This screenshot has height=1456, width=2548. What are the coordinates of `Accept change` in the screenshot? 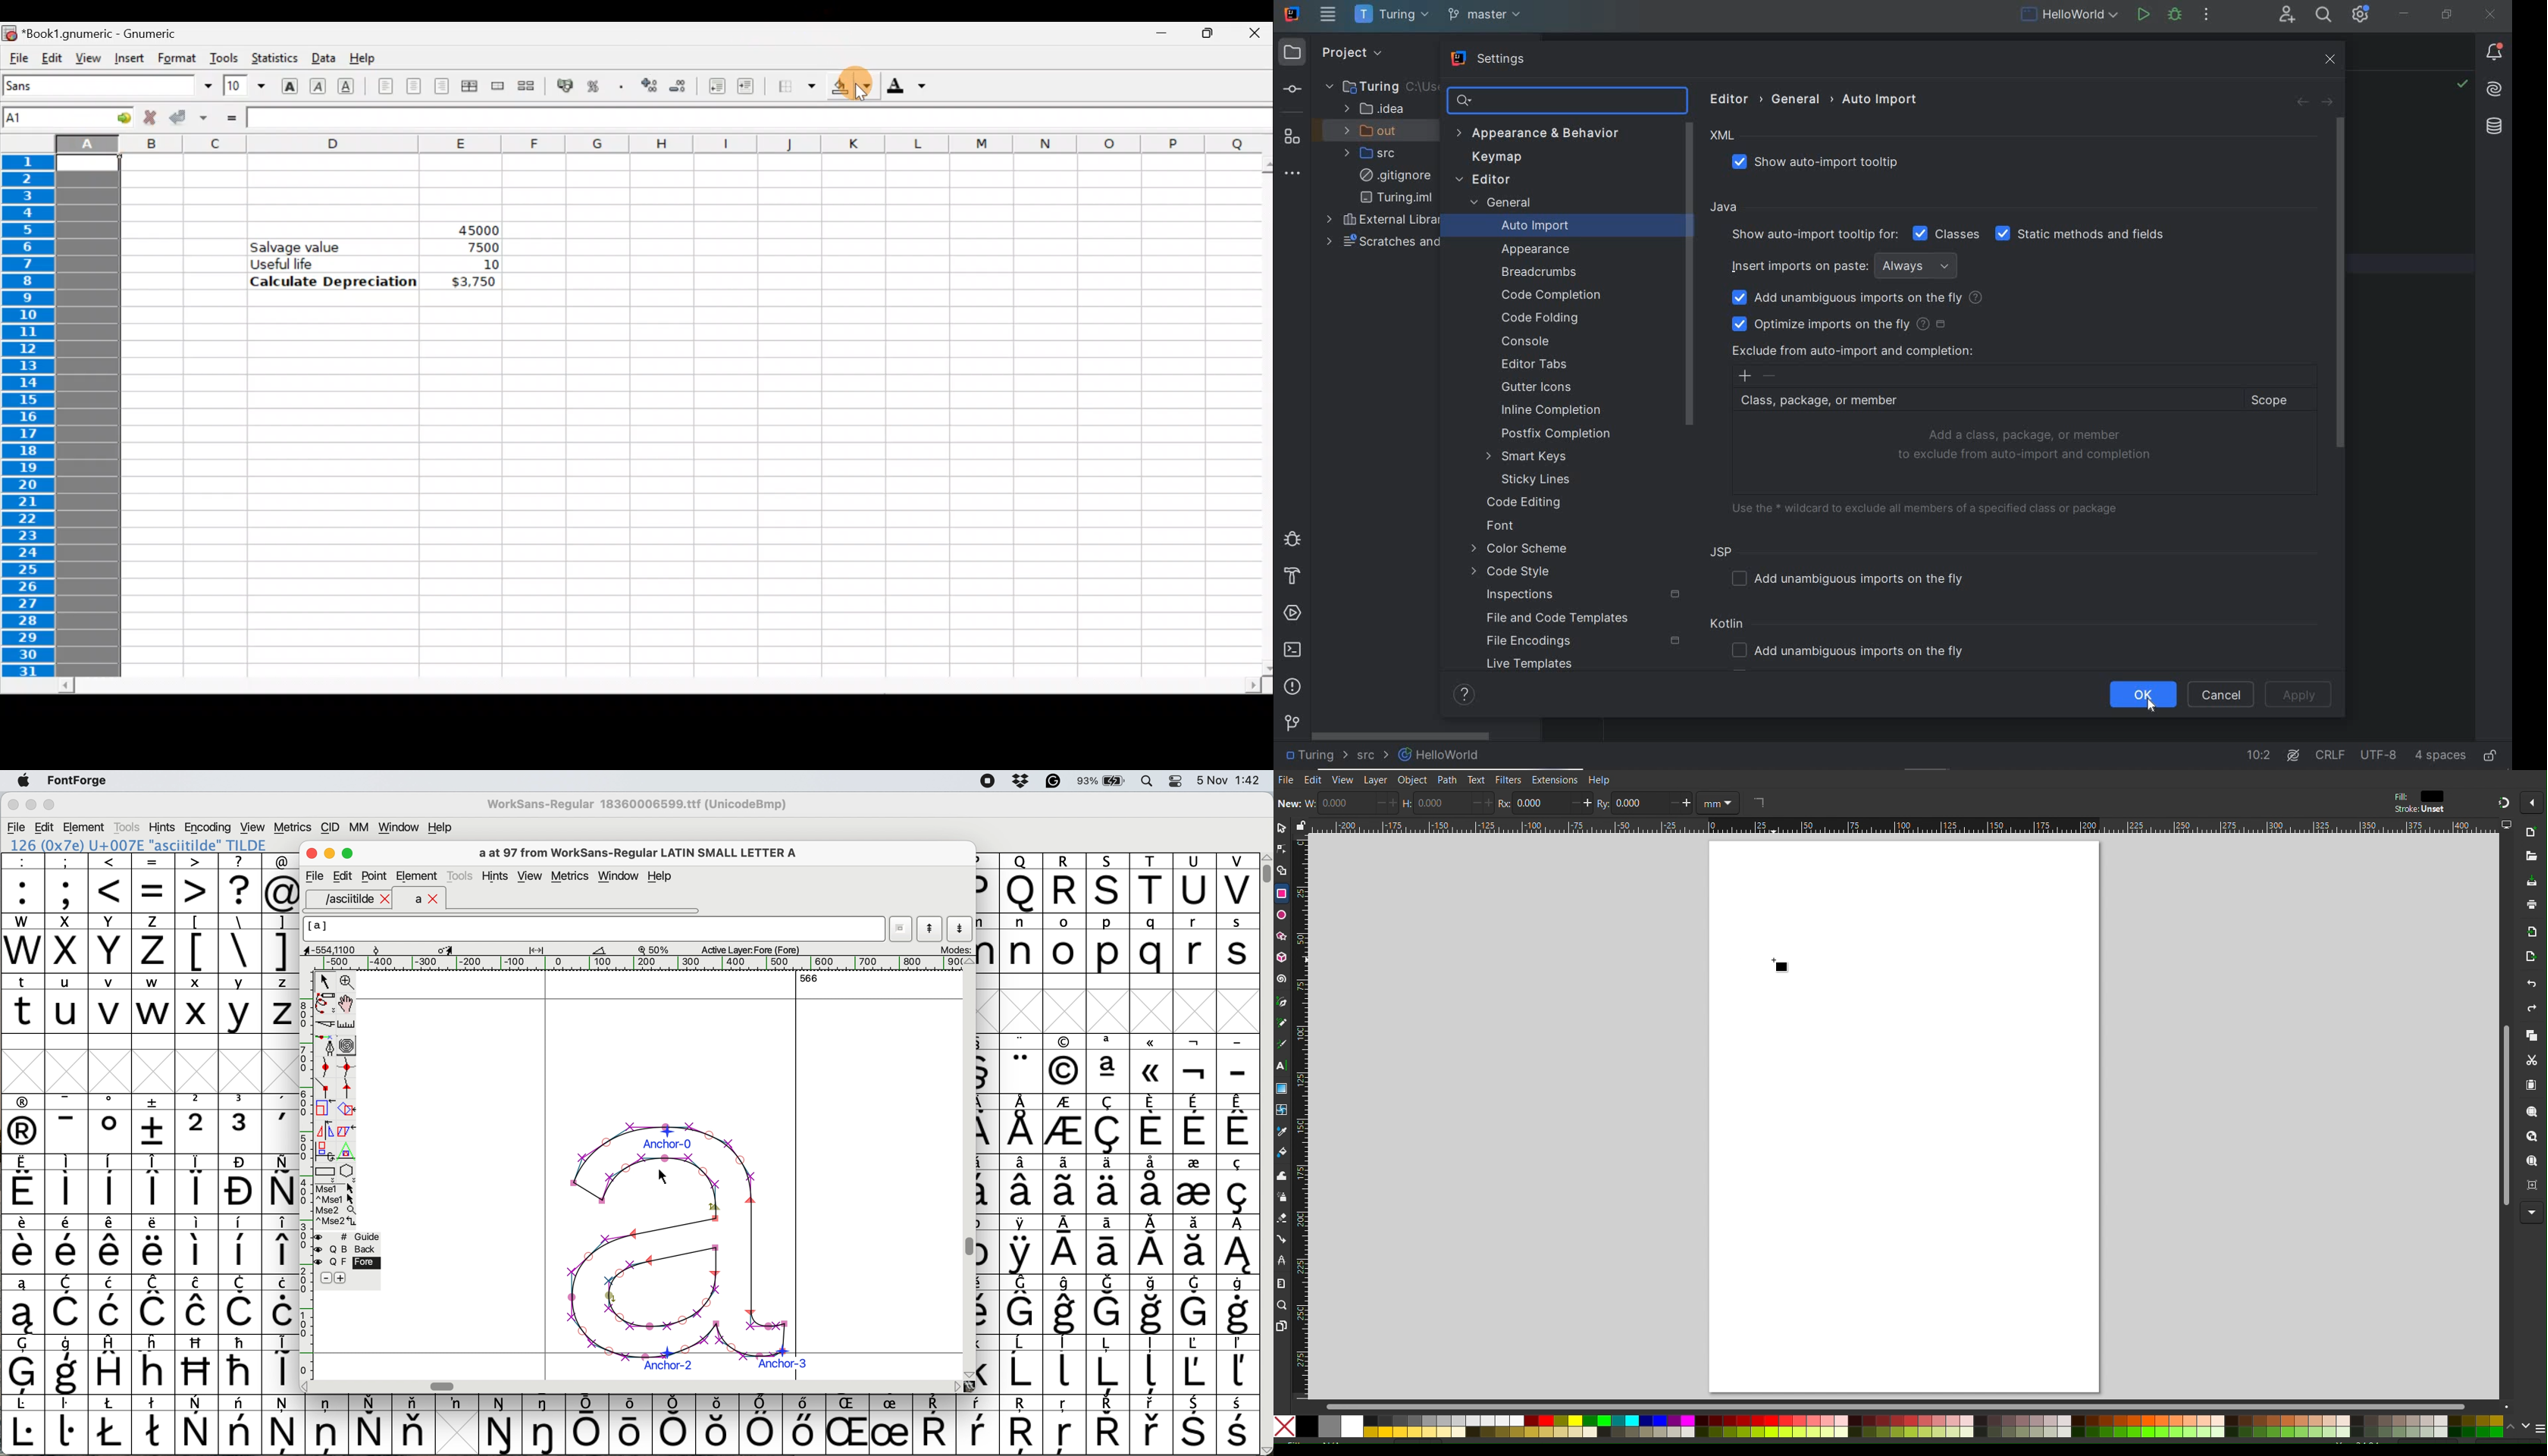 It's located at (188, 118).